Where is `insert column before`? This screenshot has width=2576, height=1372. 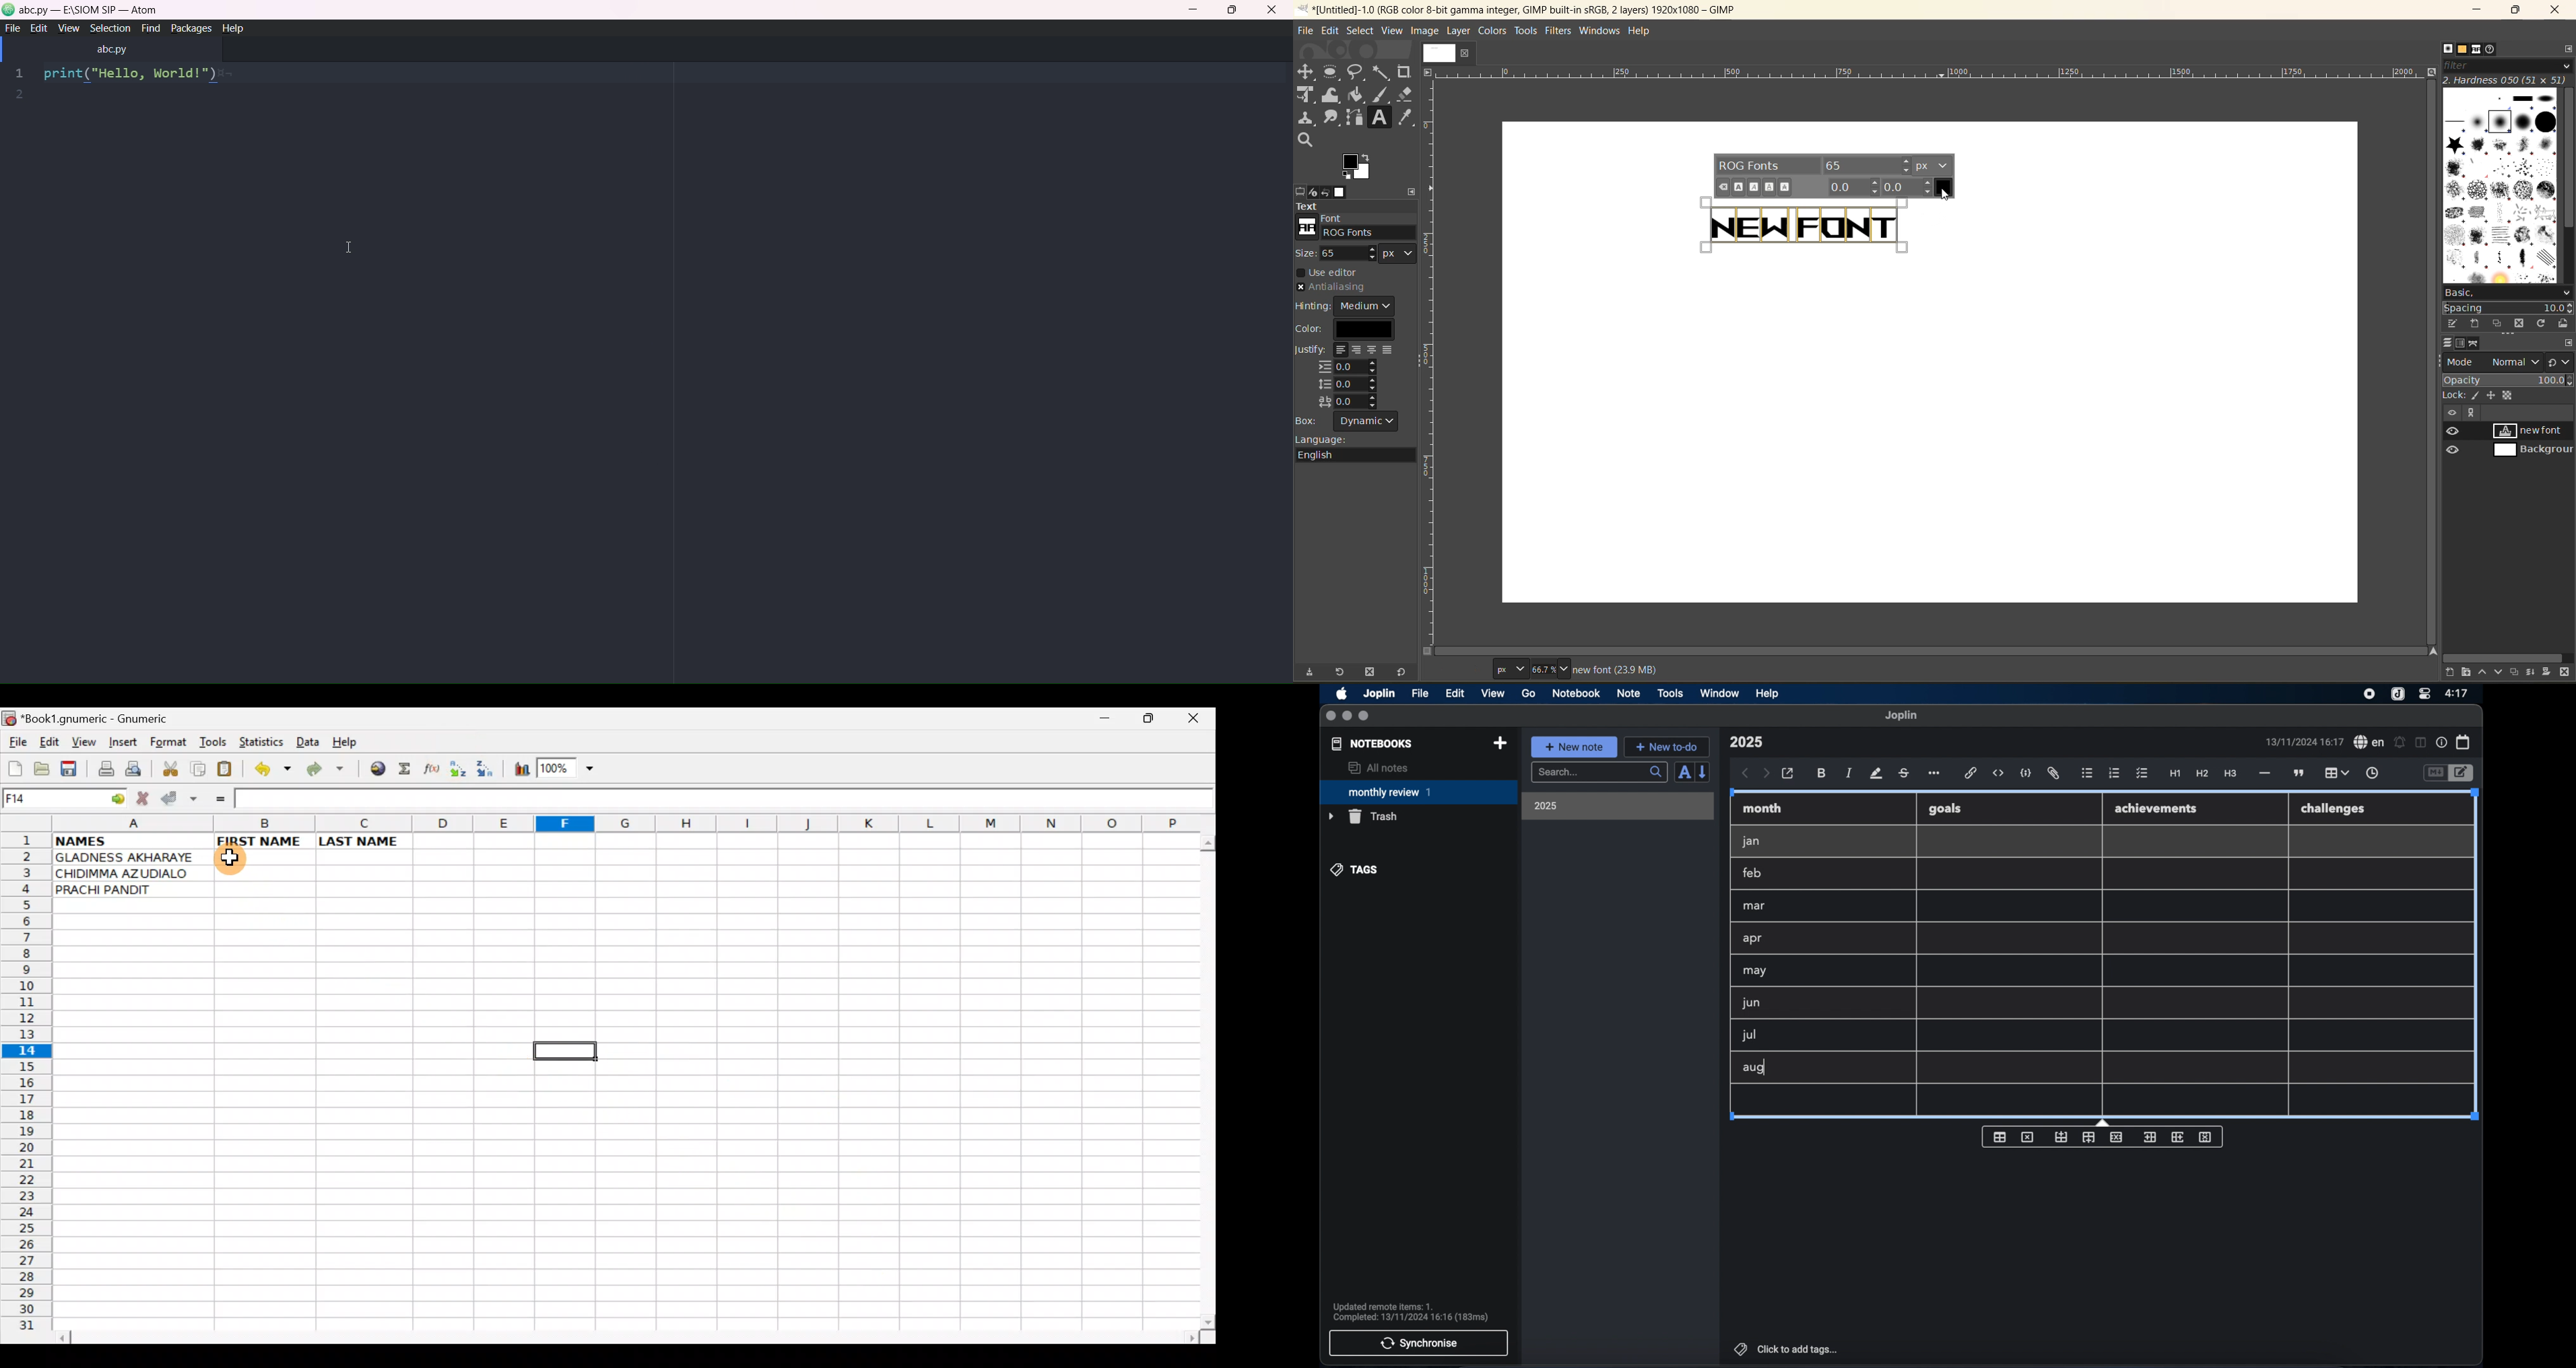
insert column before is located at coordinates (2150, 1137).